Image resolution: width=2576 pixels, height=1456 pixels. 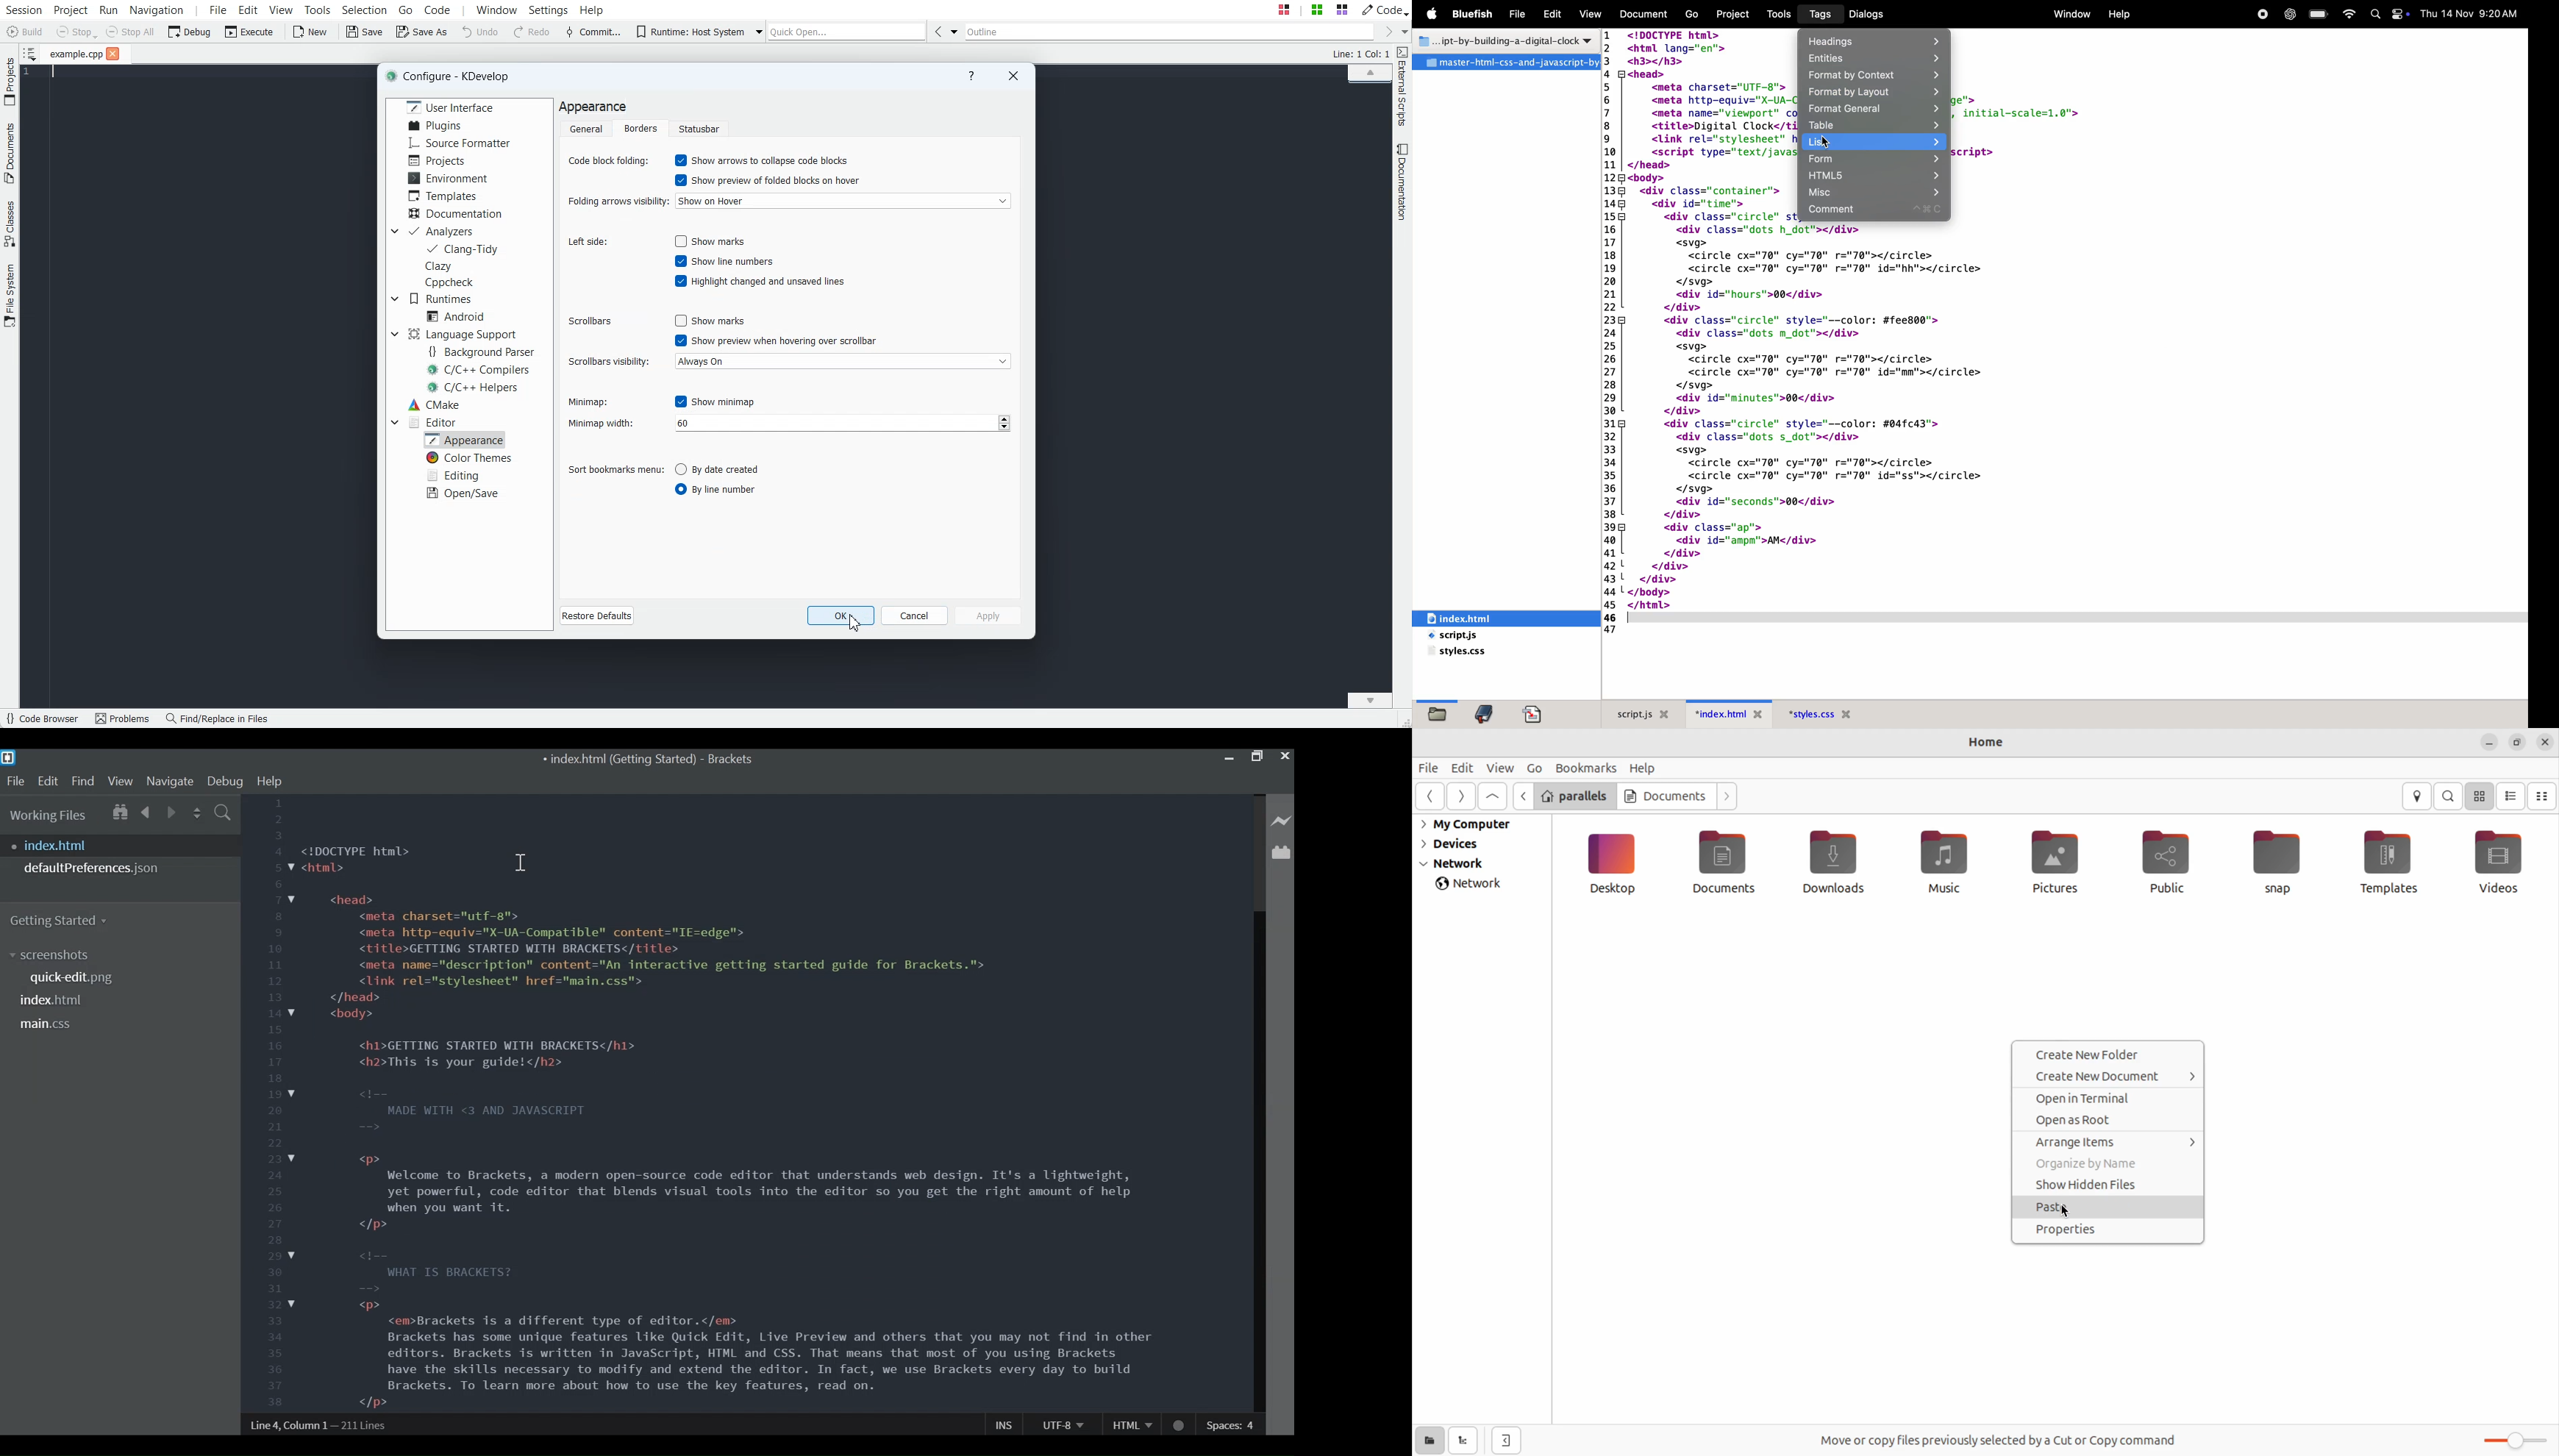 What do you see at coordinates (270, 781) in the screenshot?
I see `help` at bounding box center [270, 781].